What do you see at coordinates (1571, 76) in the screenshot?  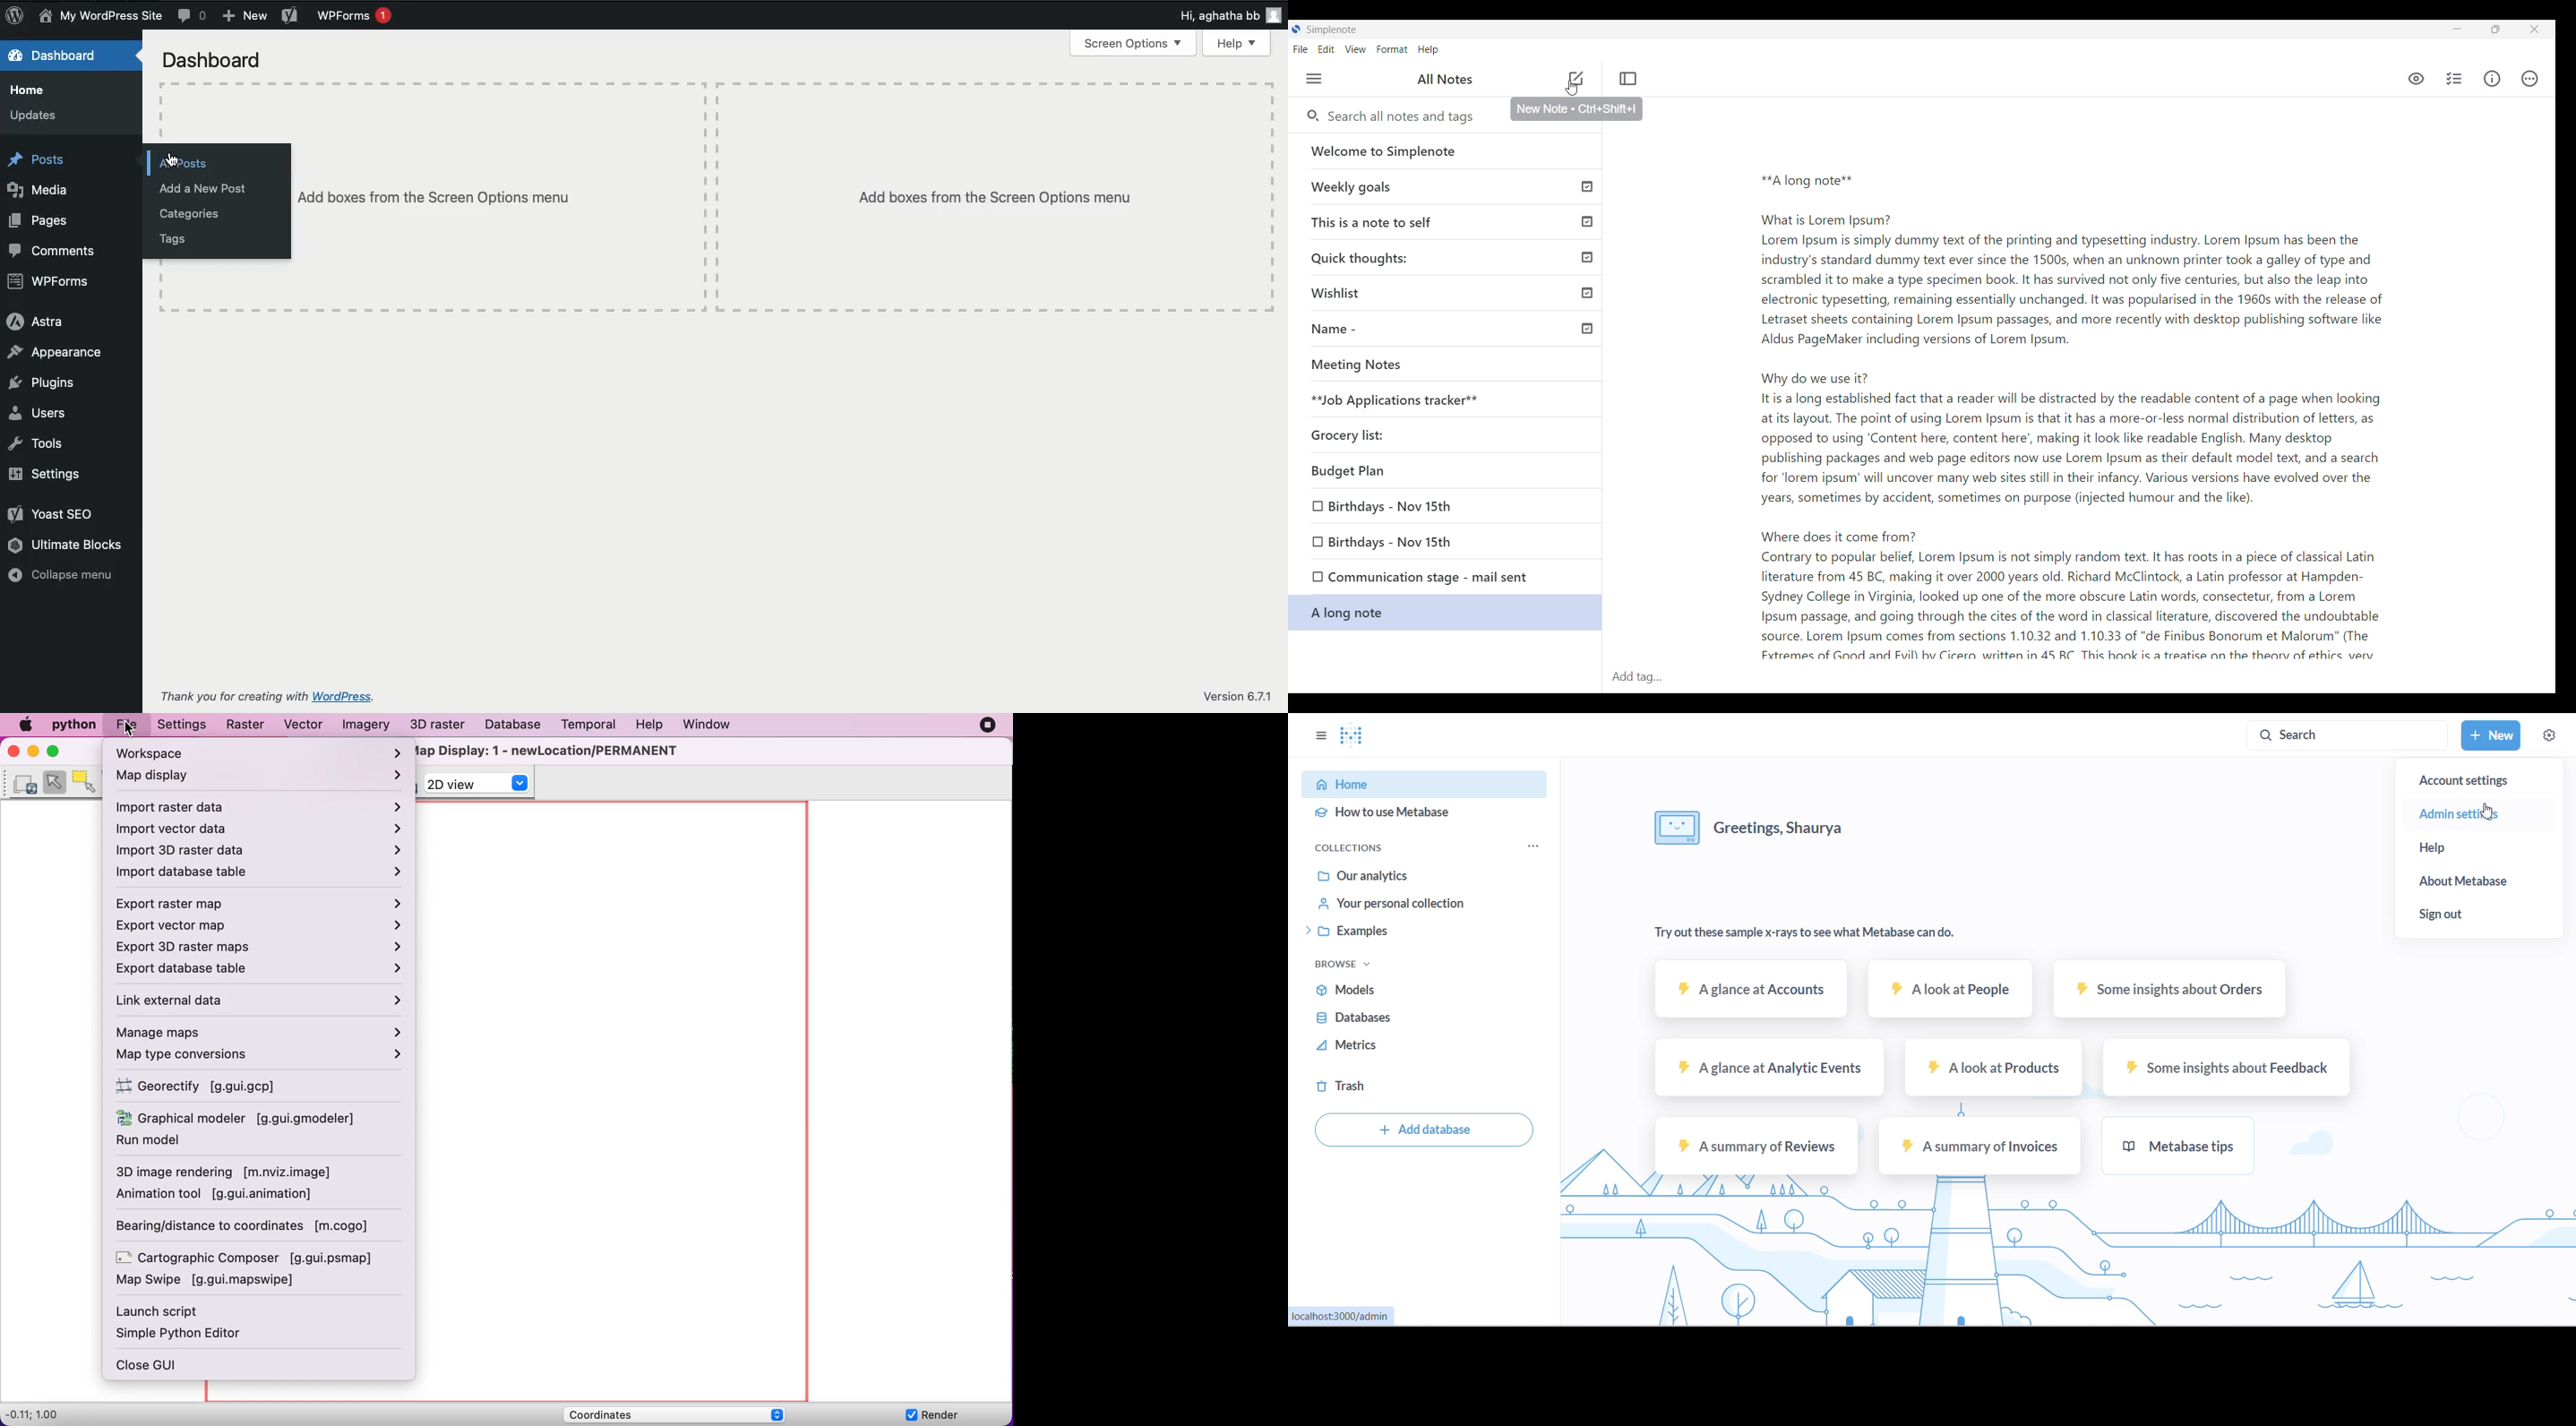 I see `add note` at bounding box center [1571, 76].